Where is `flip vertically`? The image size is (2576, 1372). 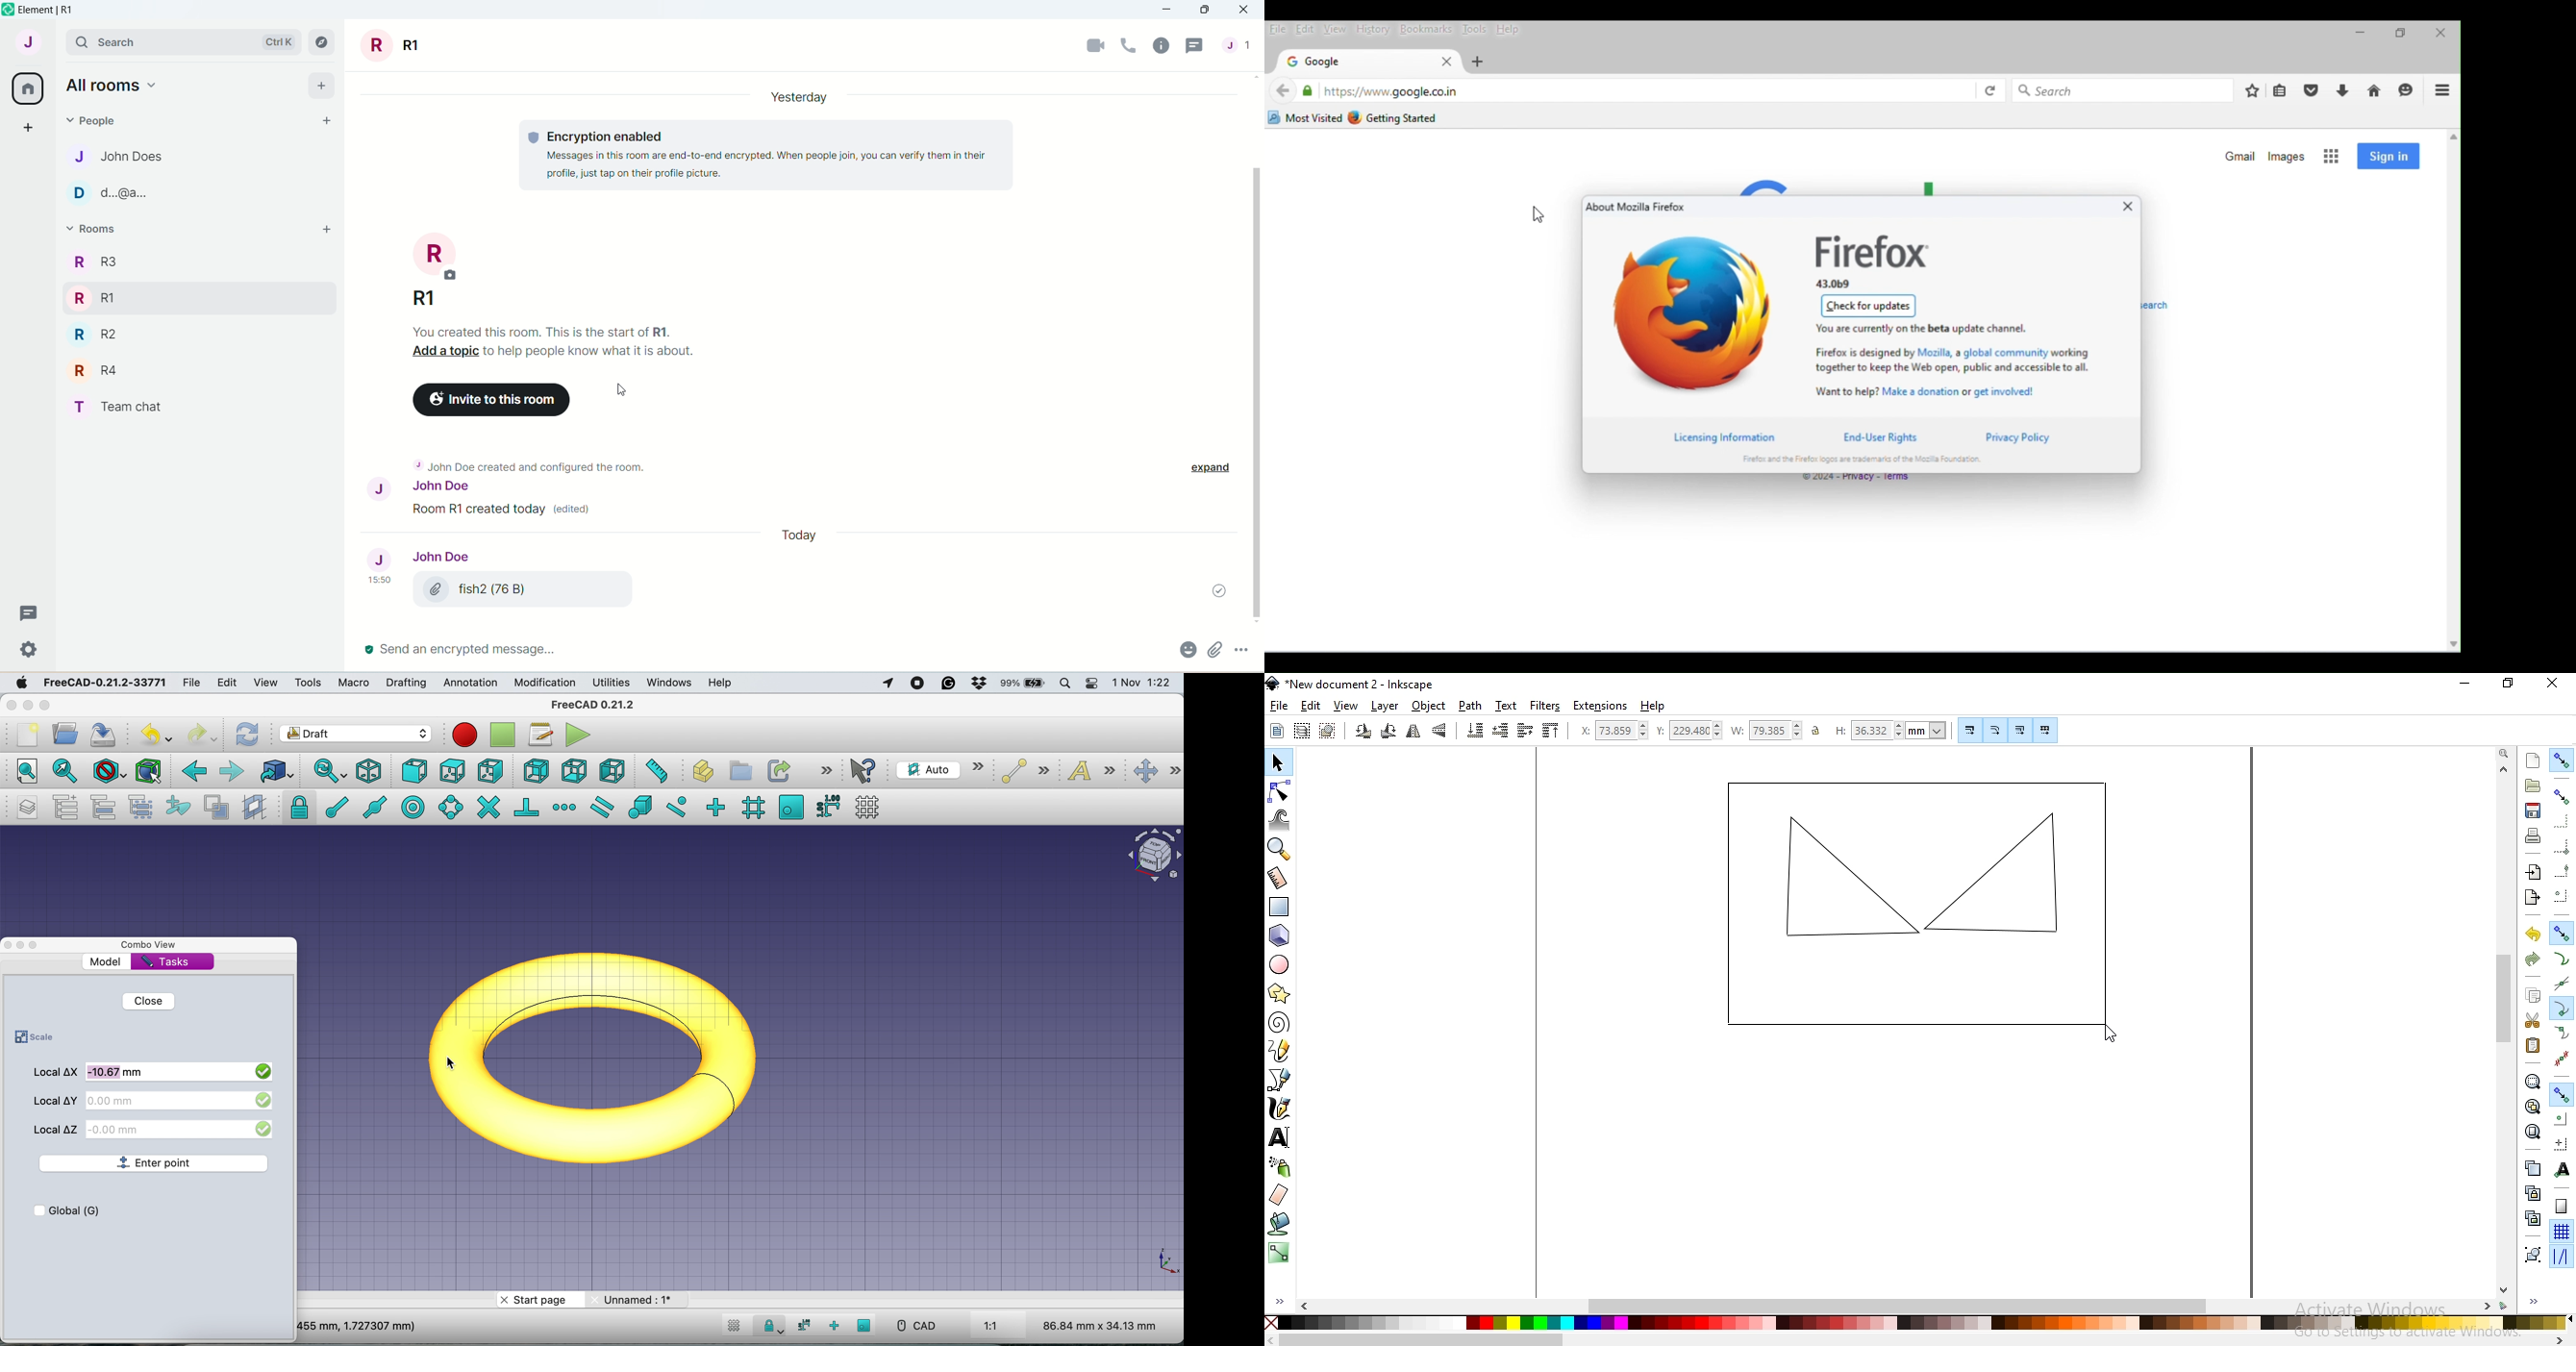
flip vertically is located at coordinates (1440, 732).